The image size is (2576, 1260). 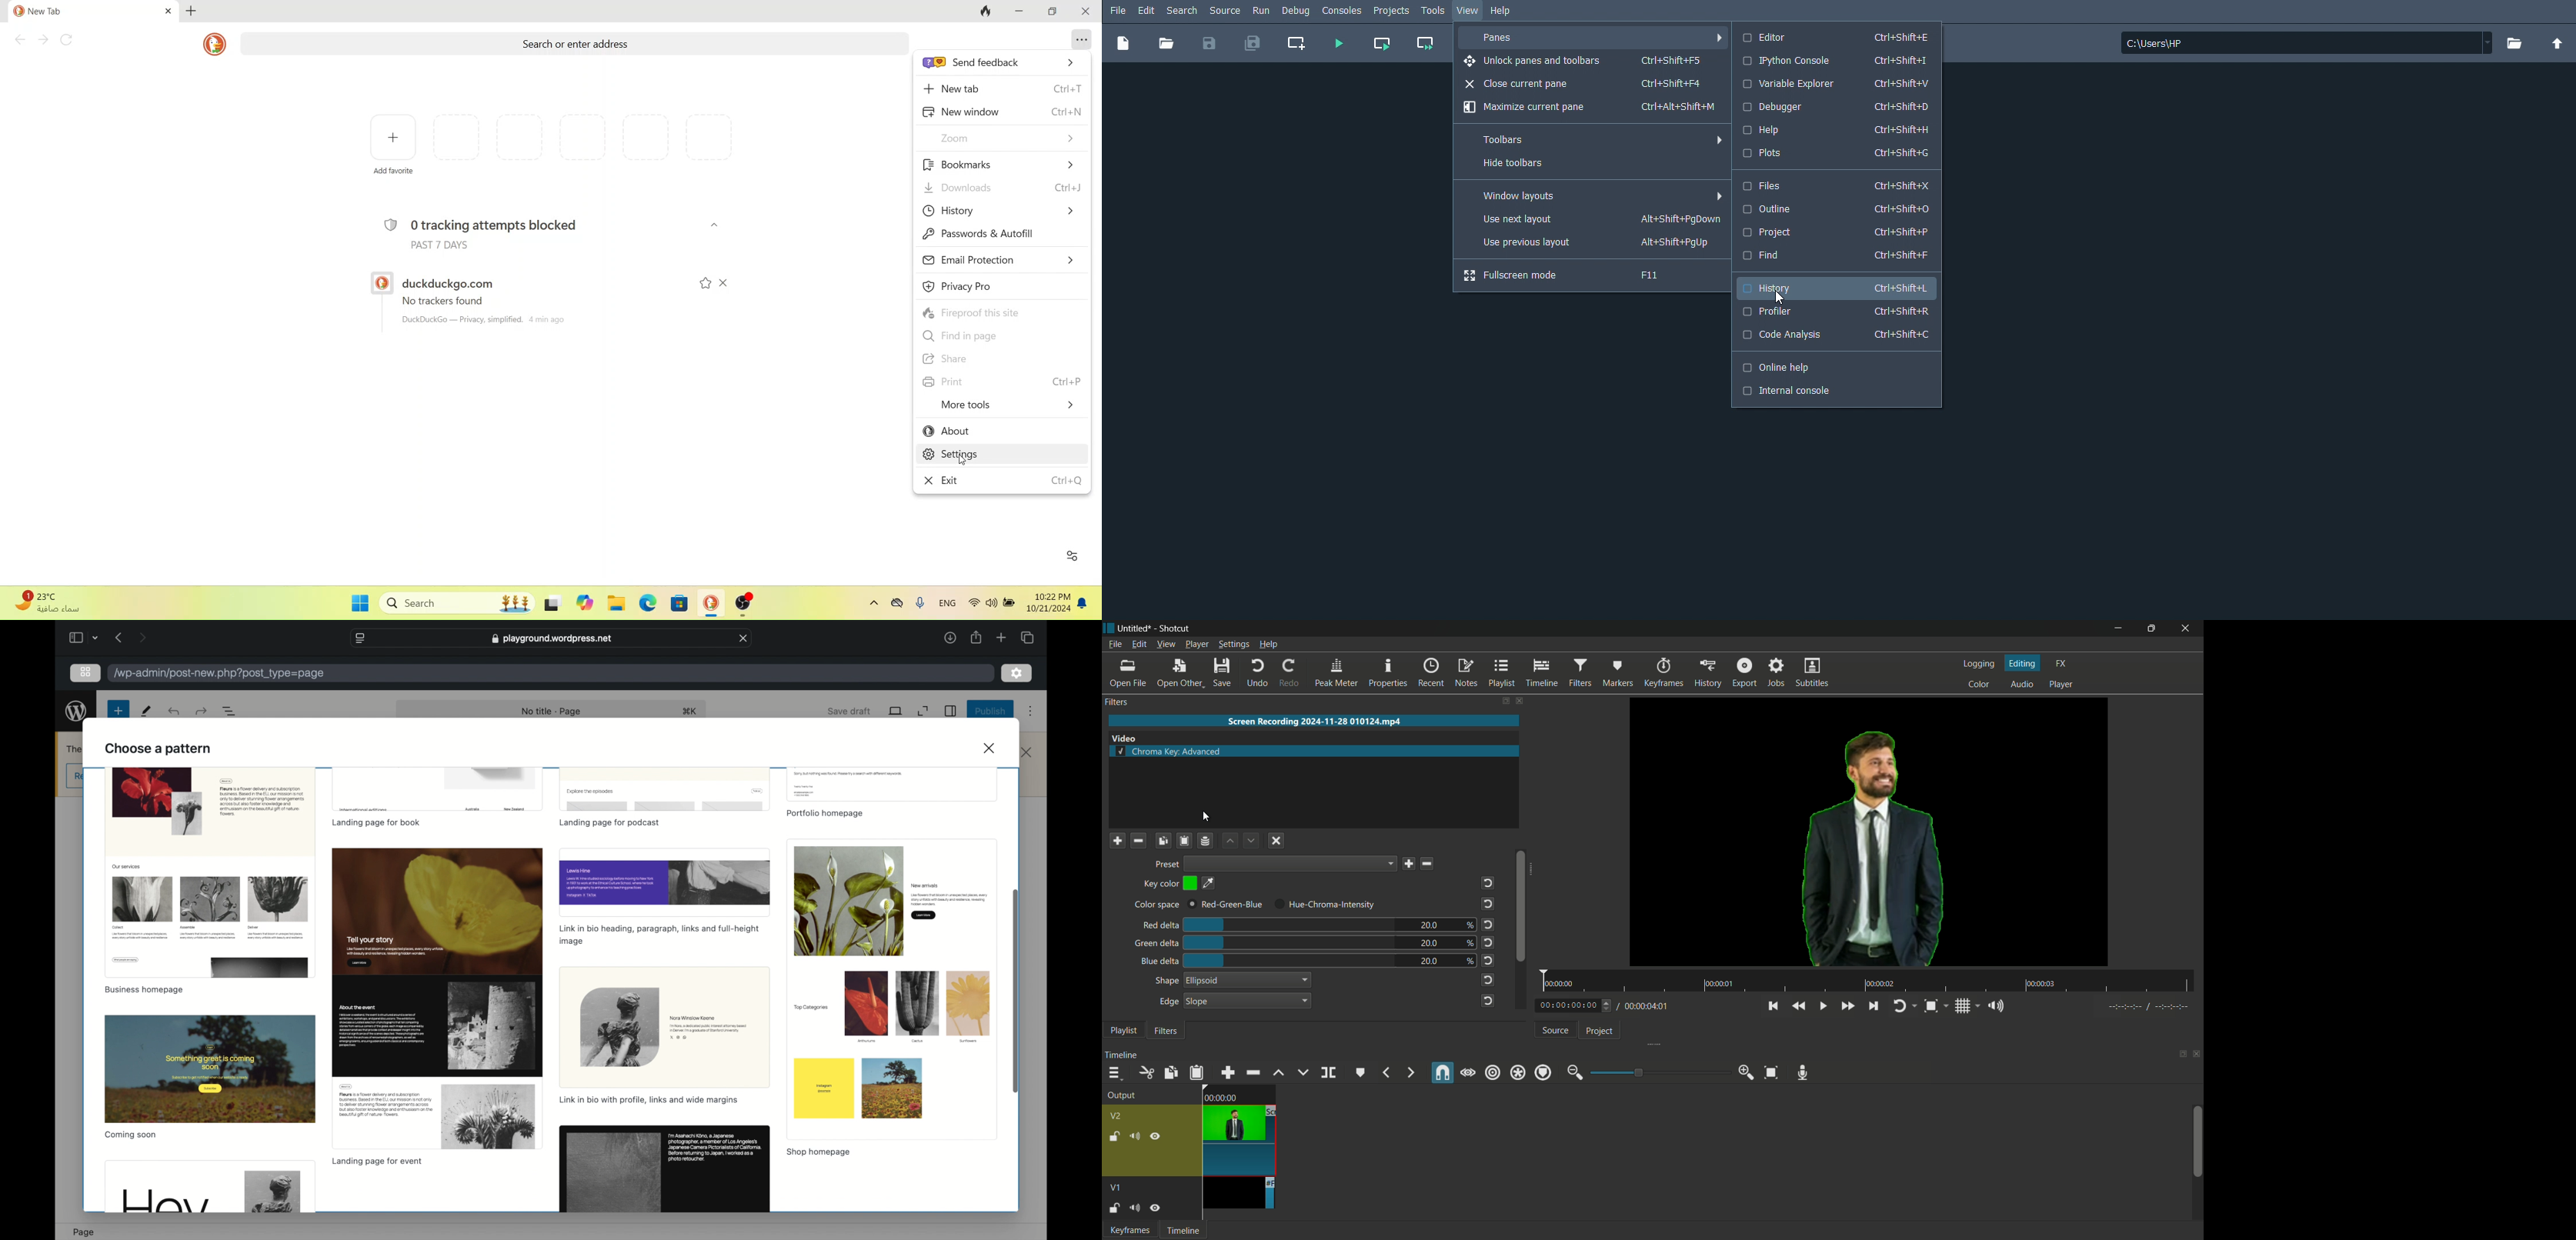 I want to click on %, so click(x=1471, y=925).